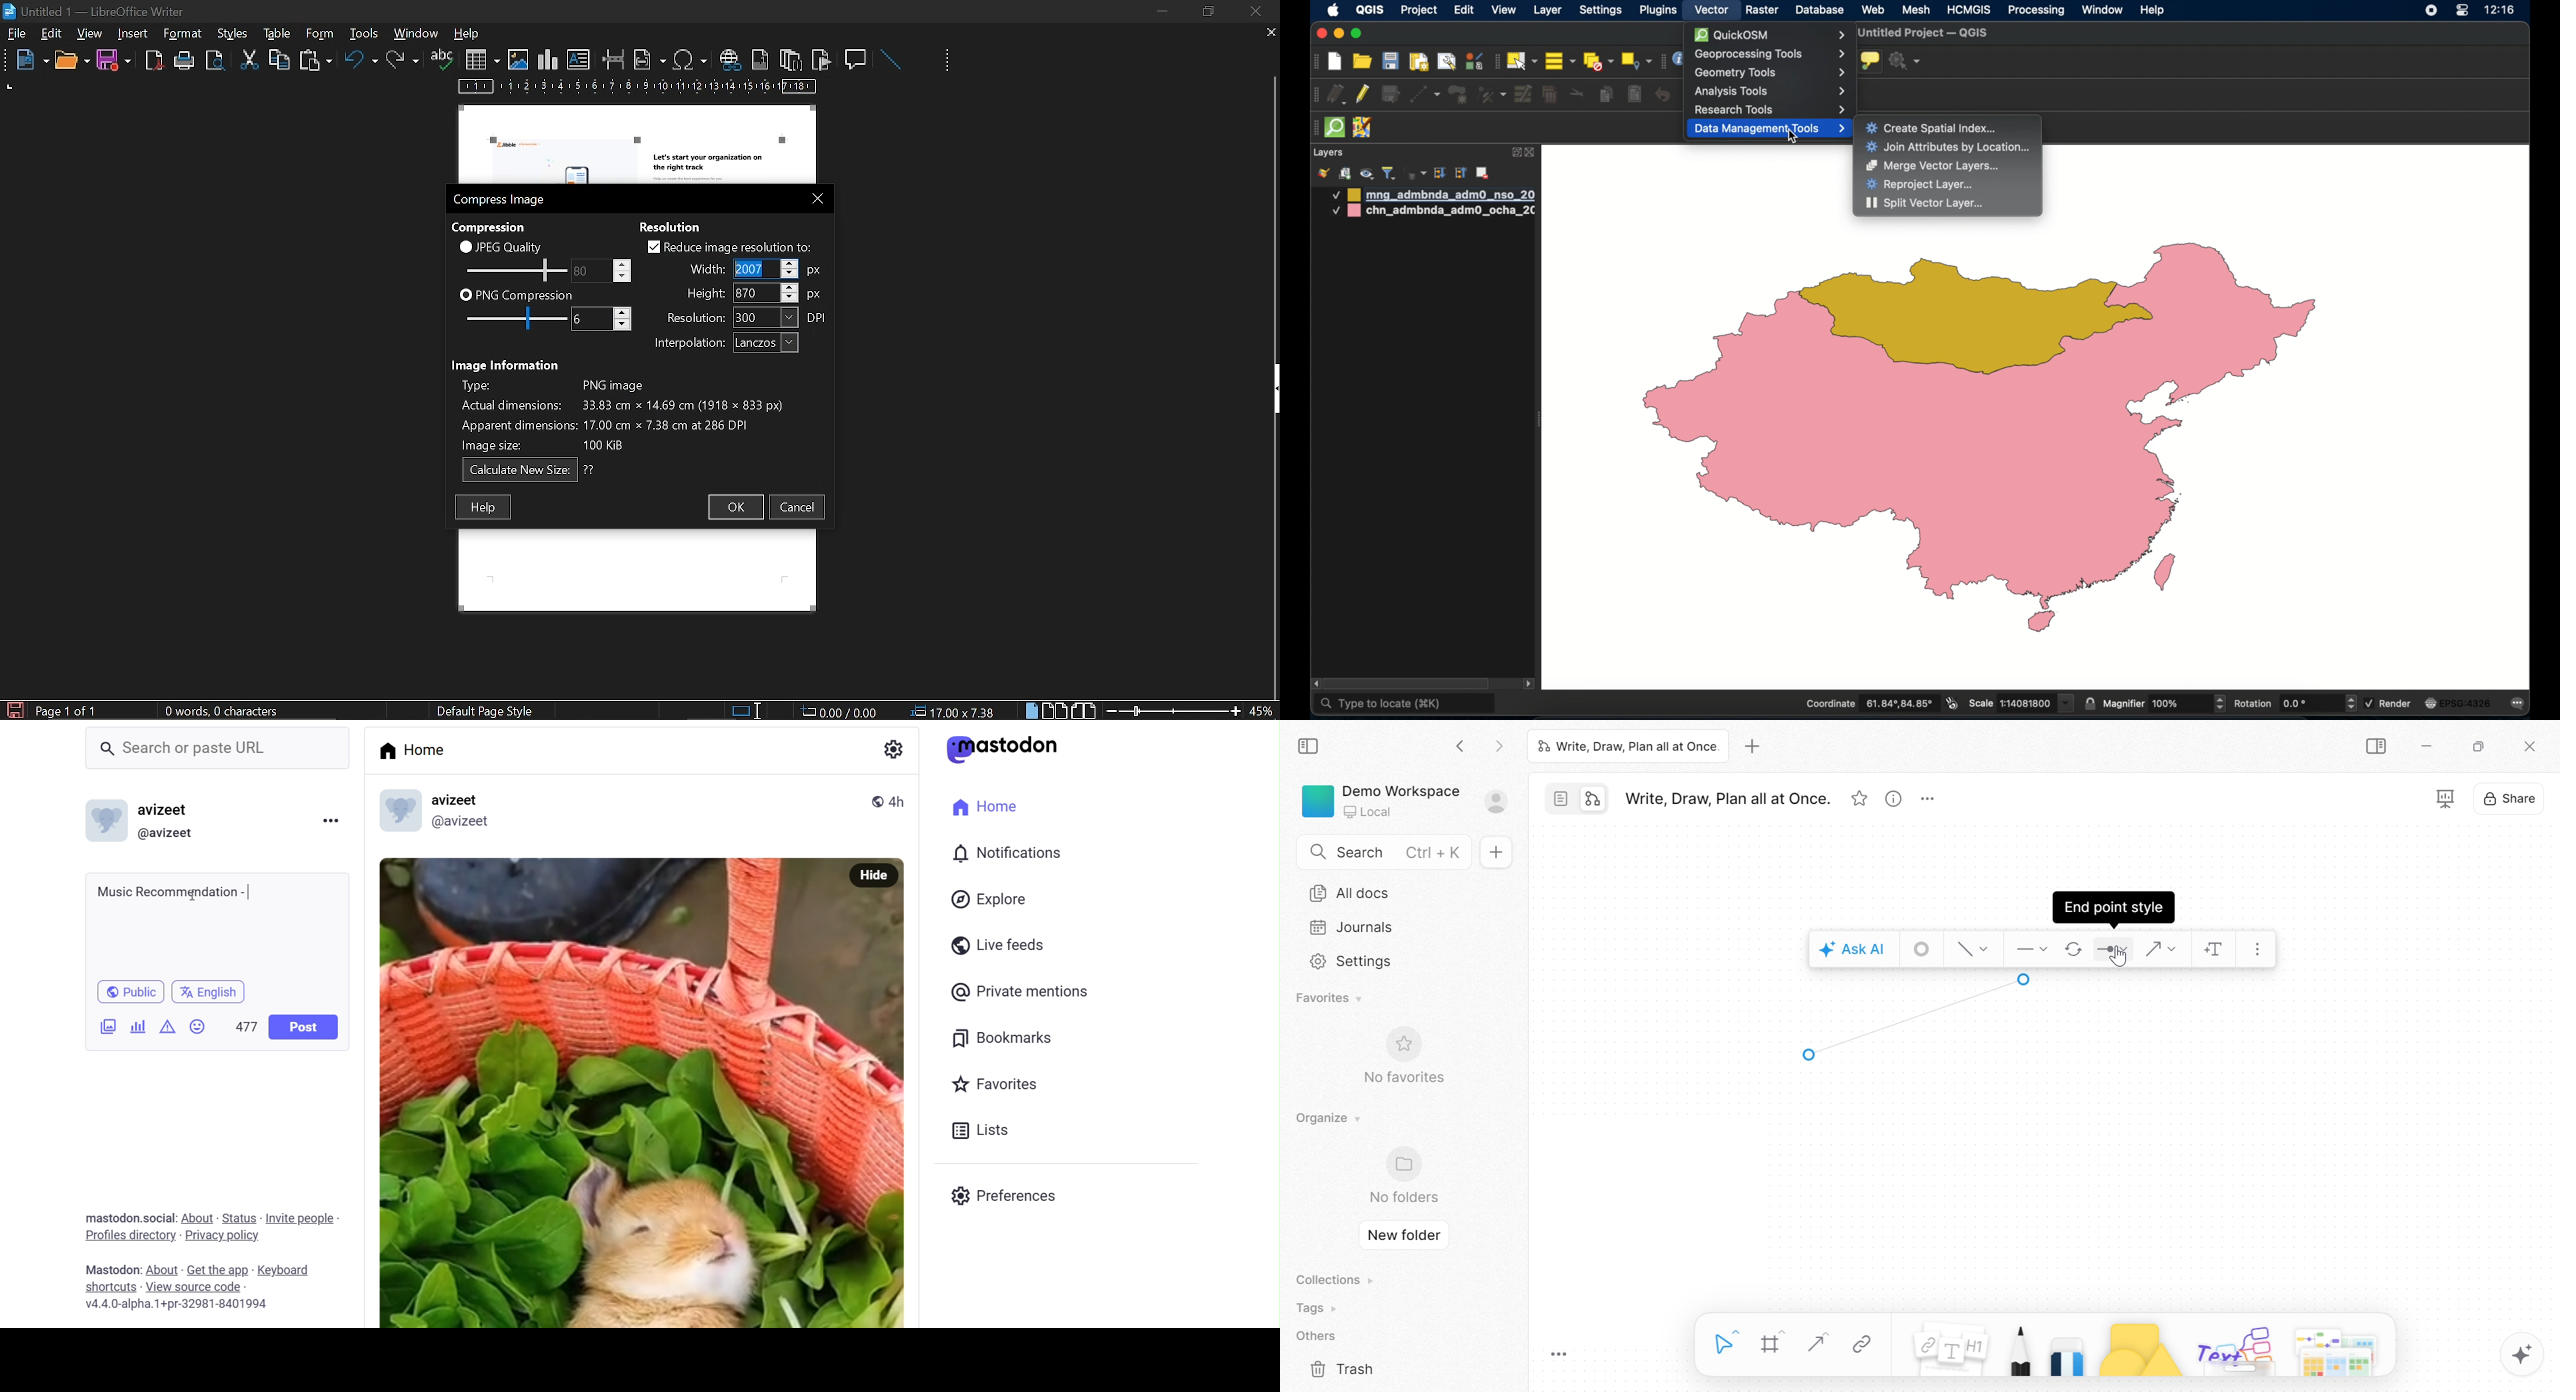  Describe the element at coordinates (287, 1268) in the screenshot. I see `keyboard` at that location.